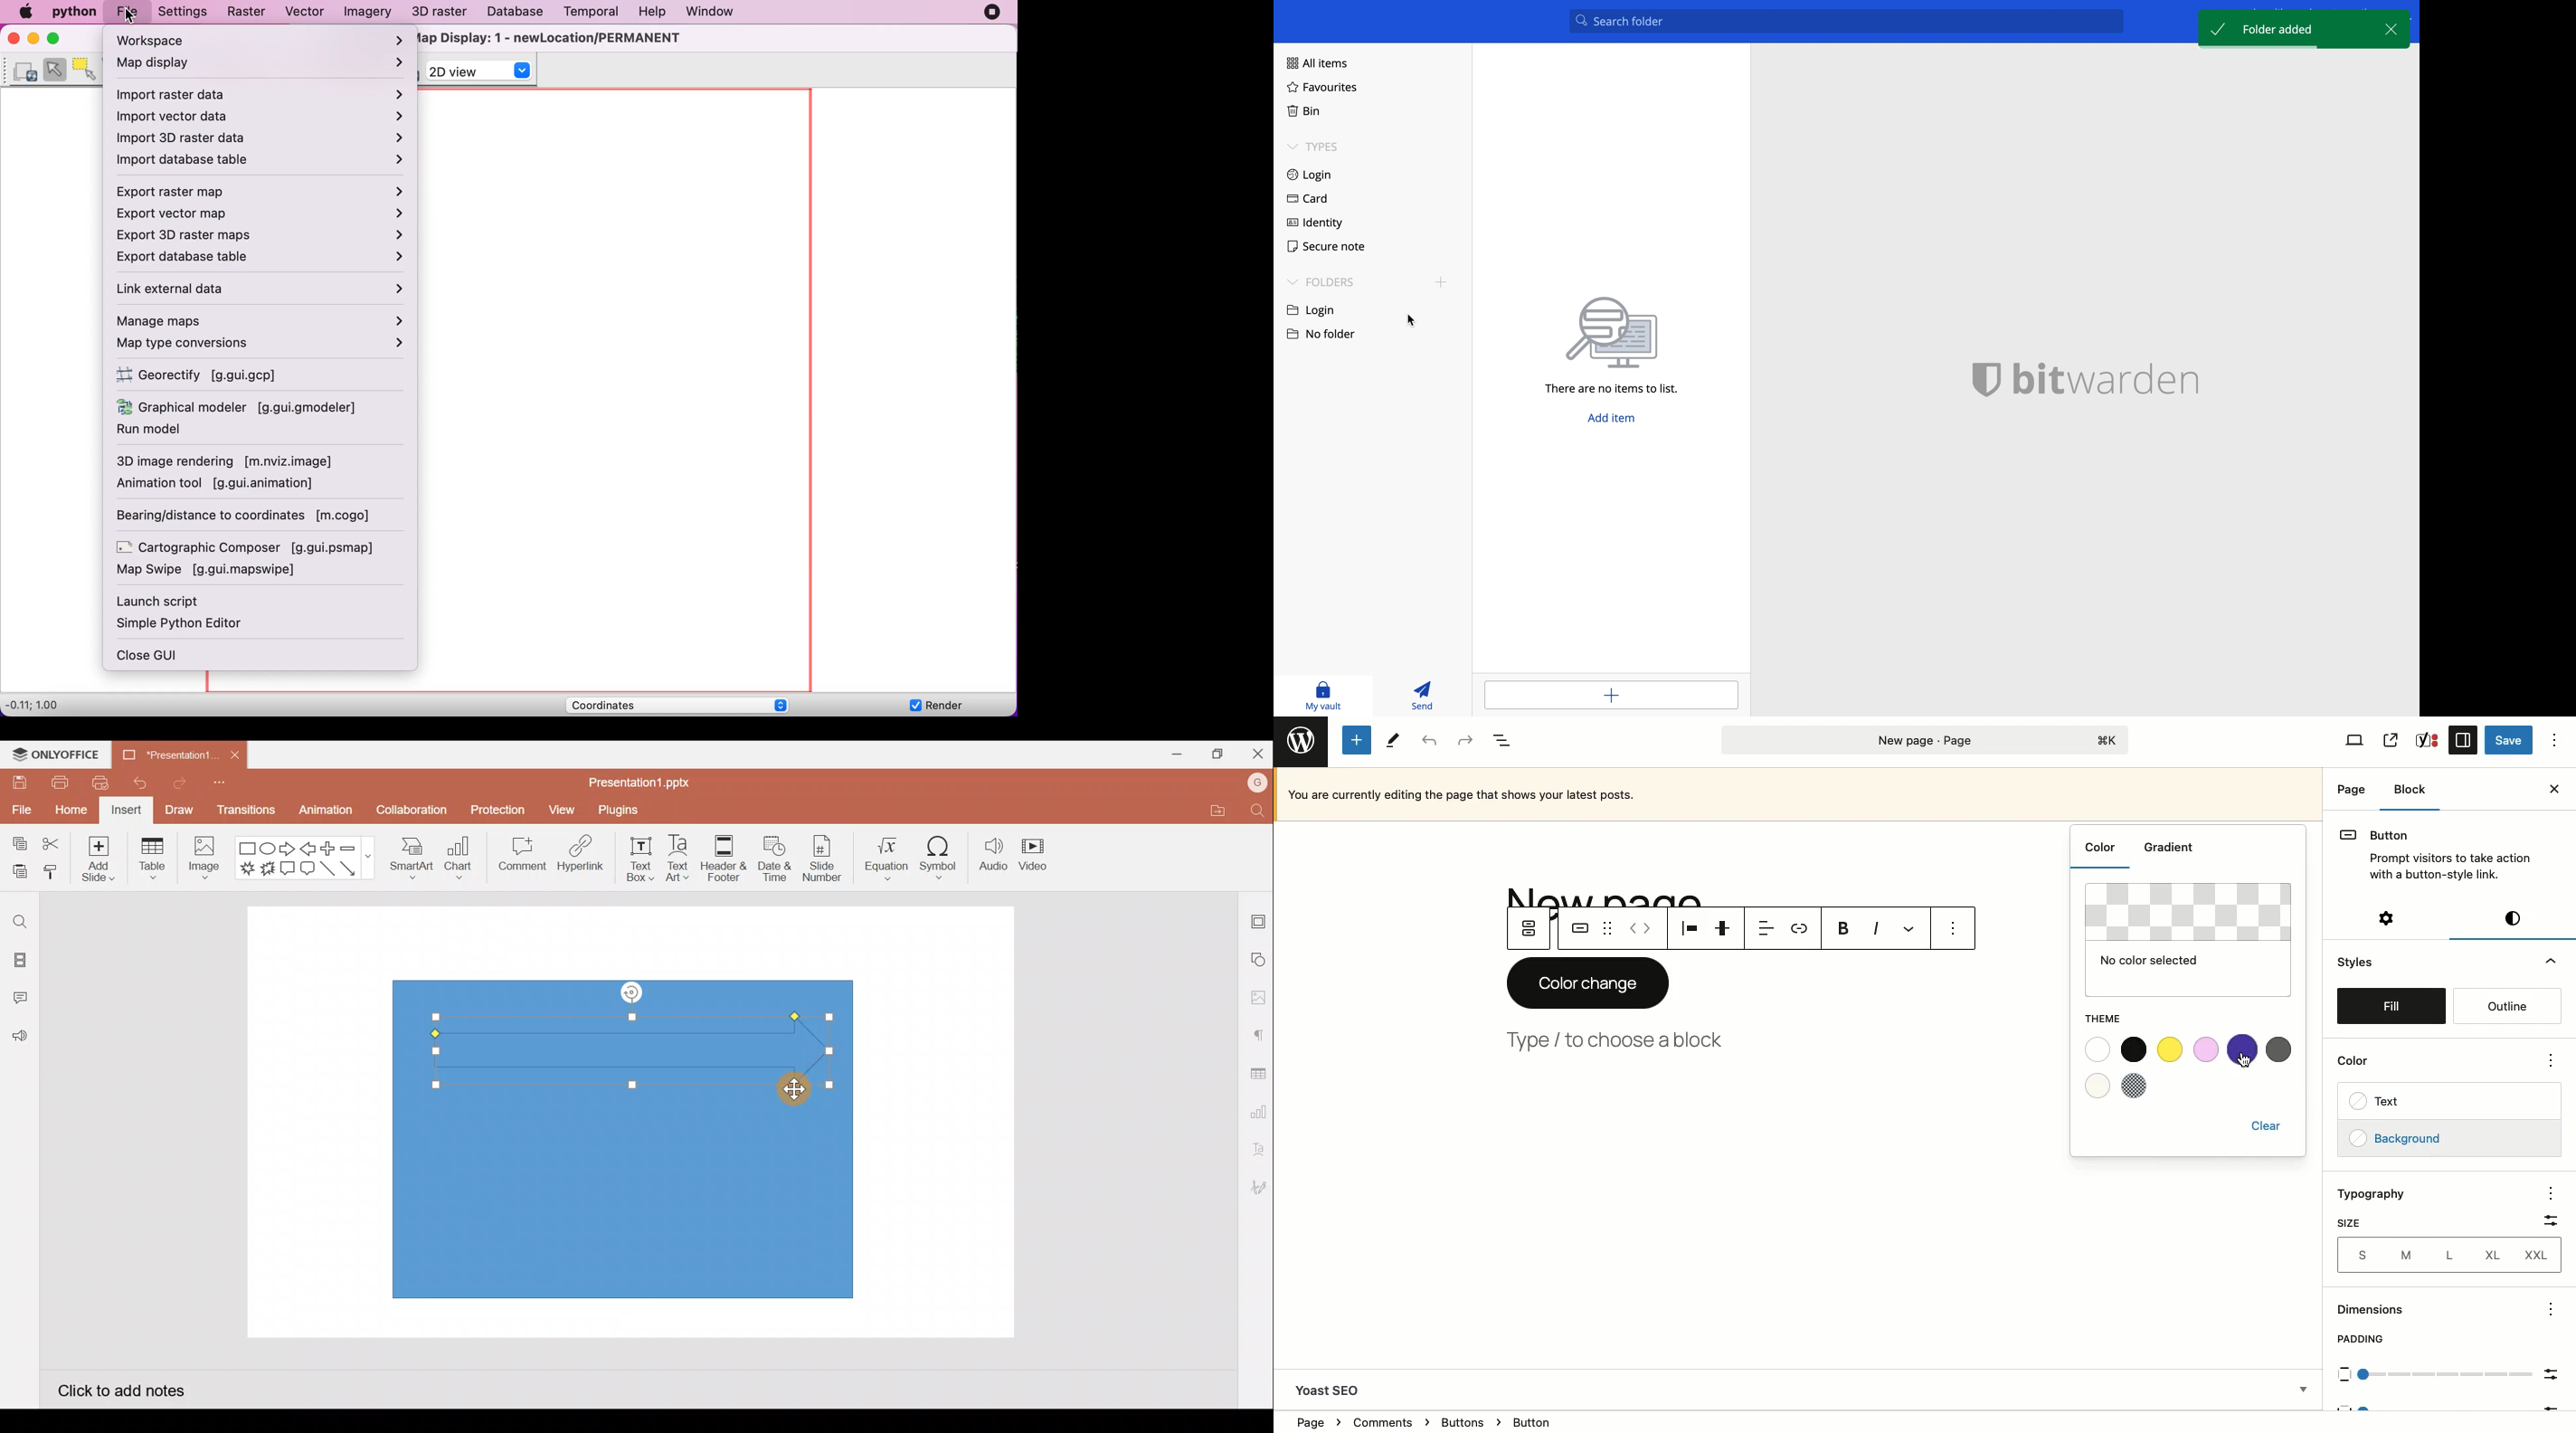 This screenshot has width=2576, height=1456. What do you see at coordinates (1876, 928) in the screenshot?
I see `Italics` at bounding box center [1876, 928].